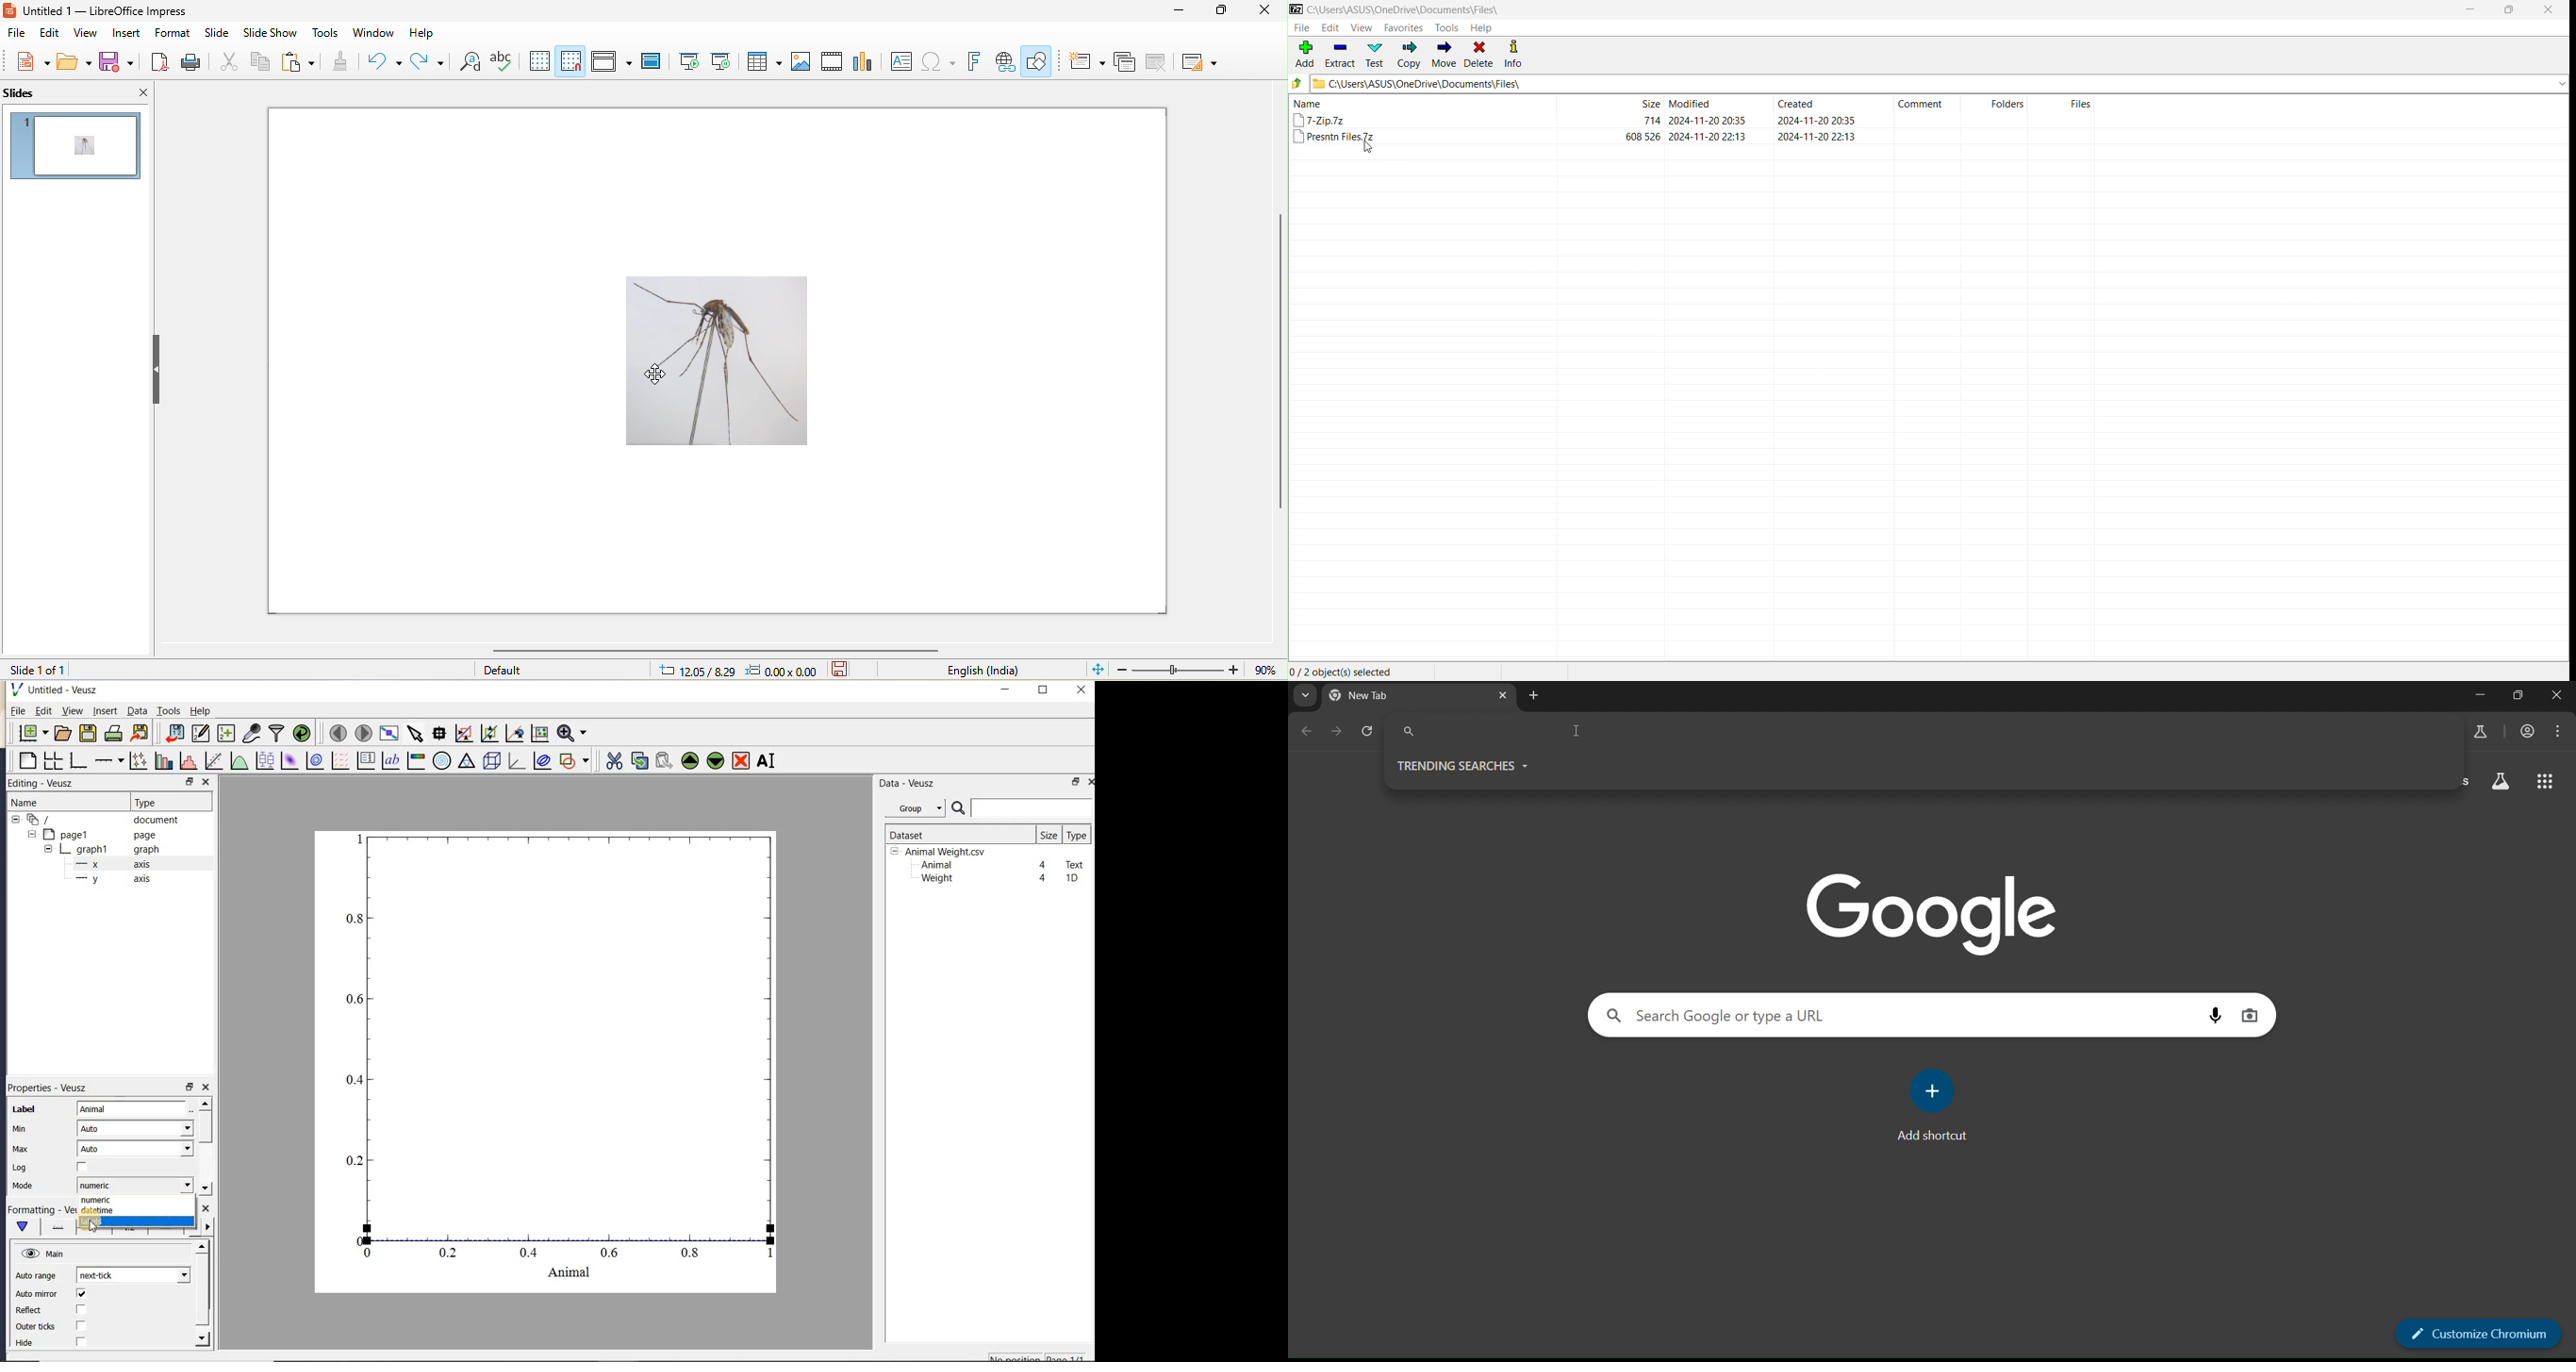  Describe the element at coordinates (651, 60) in the screenshot. I see `master slide` at that location.